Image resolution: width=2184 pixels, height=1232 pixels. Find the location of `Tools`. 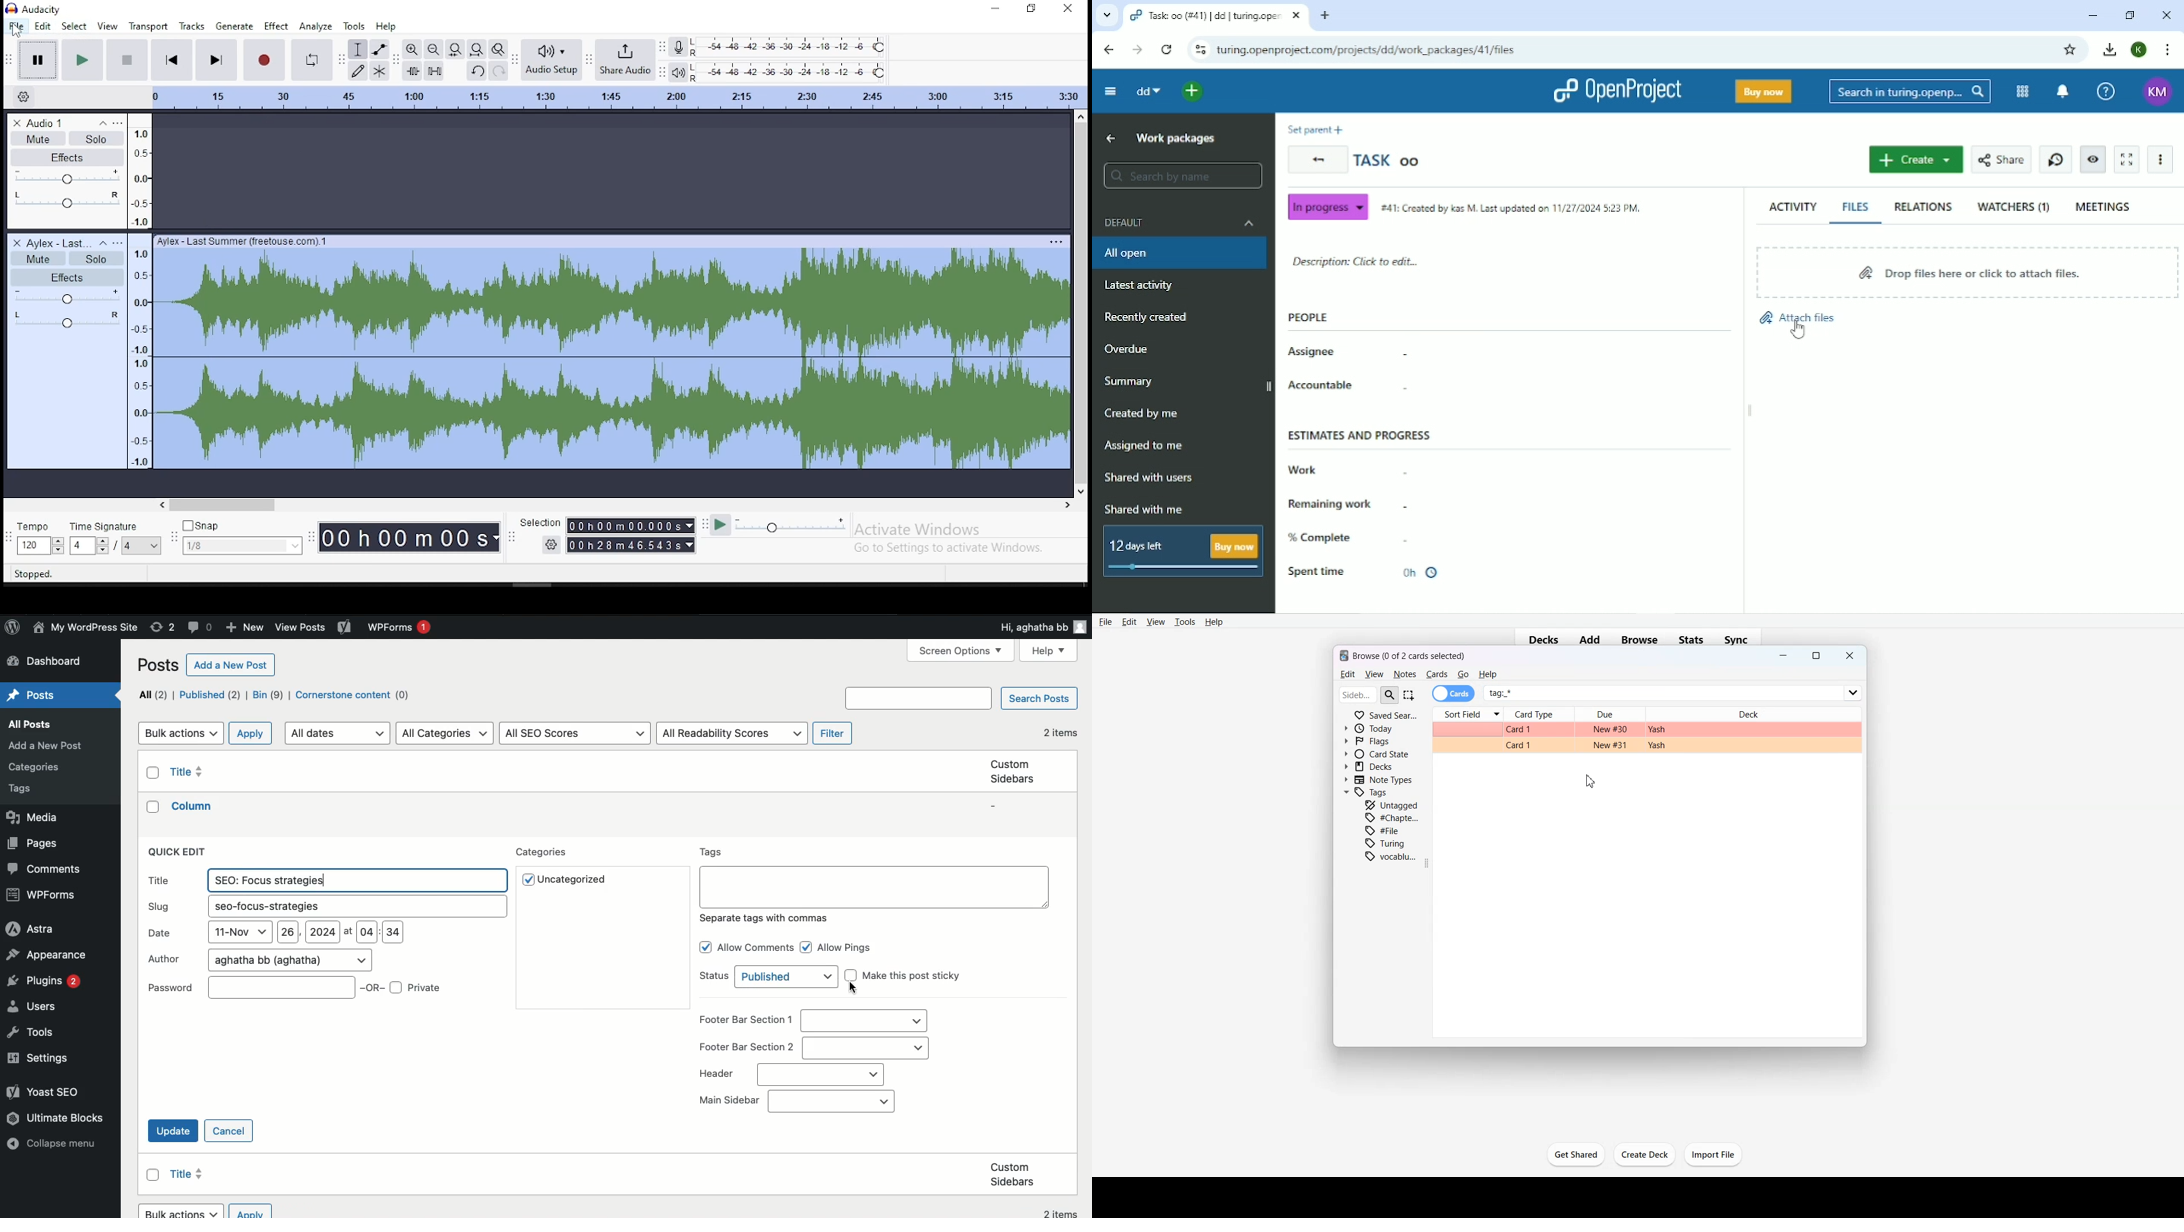

Tools is located at coordinates (35, 1034).